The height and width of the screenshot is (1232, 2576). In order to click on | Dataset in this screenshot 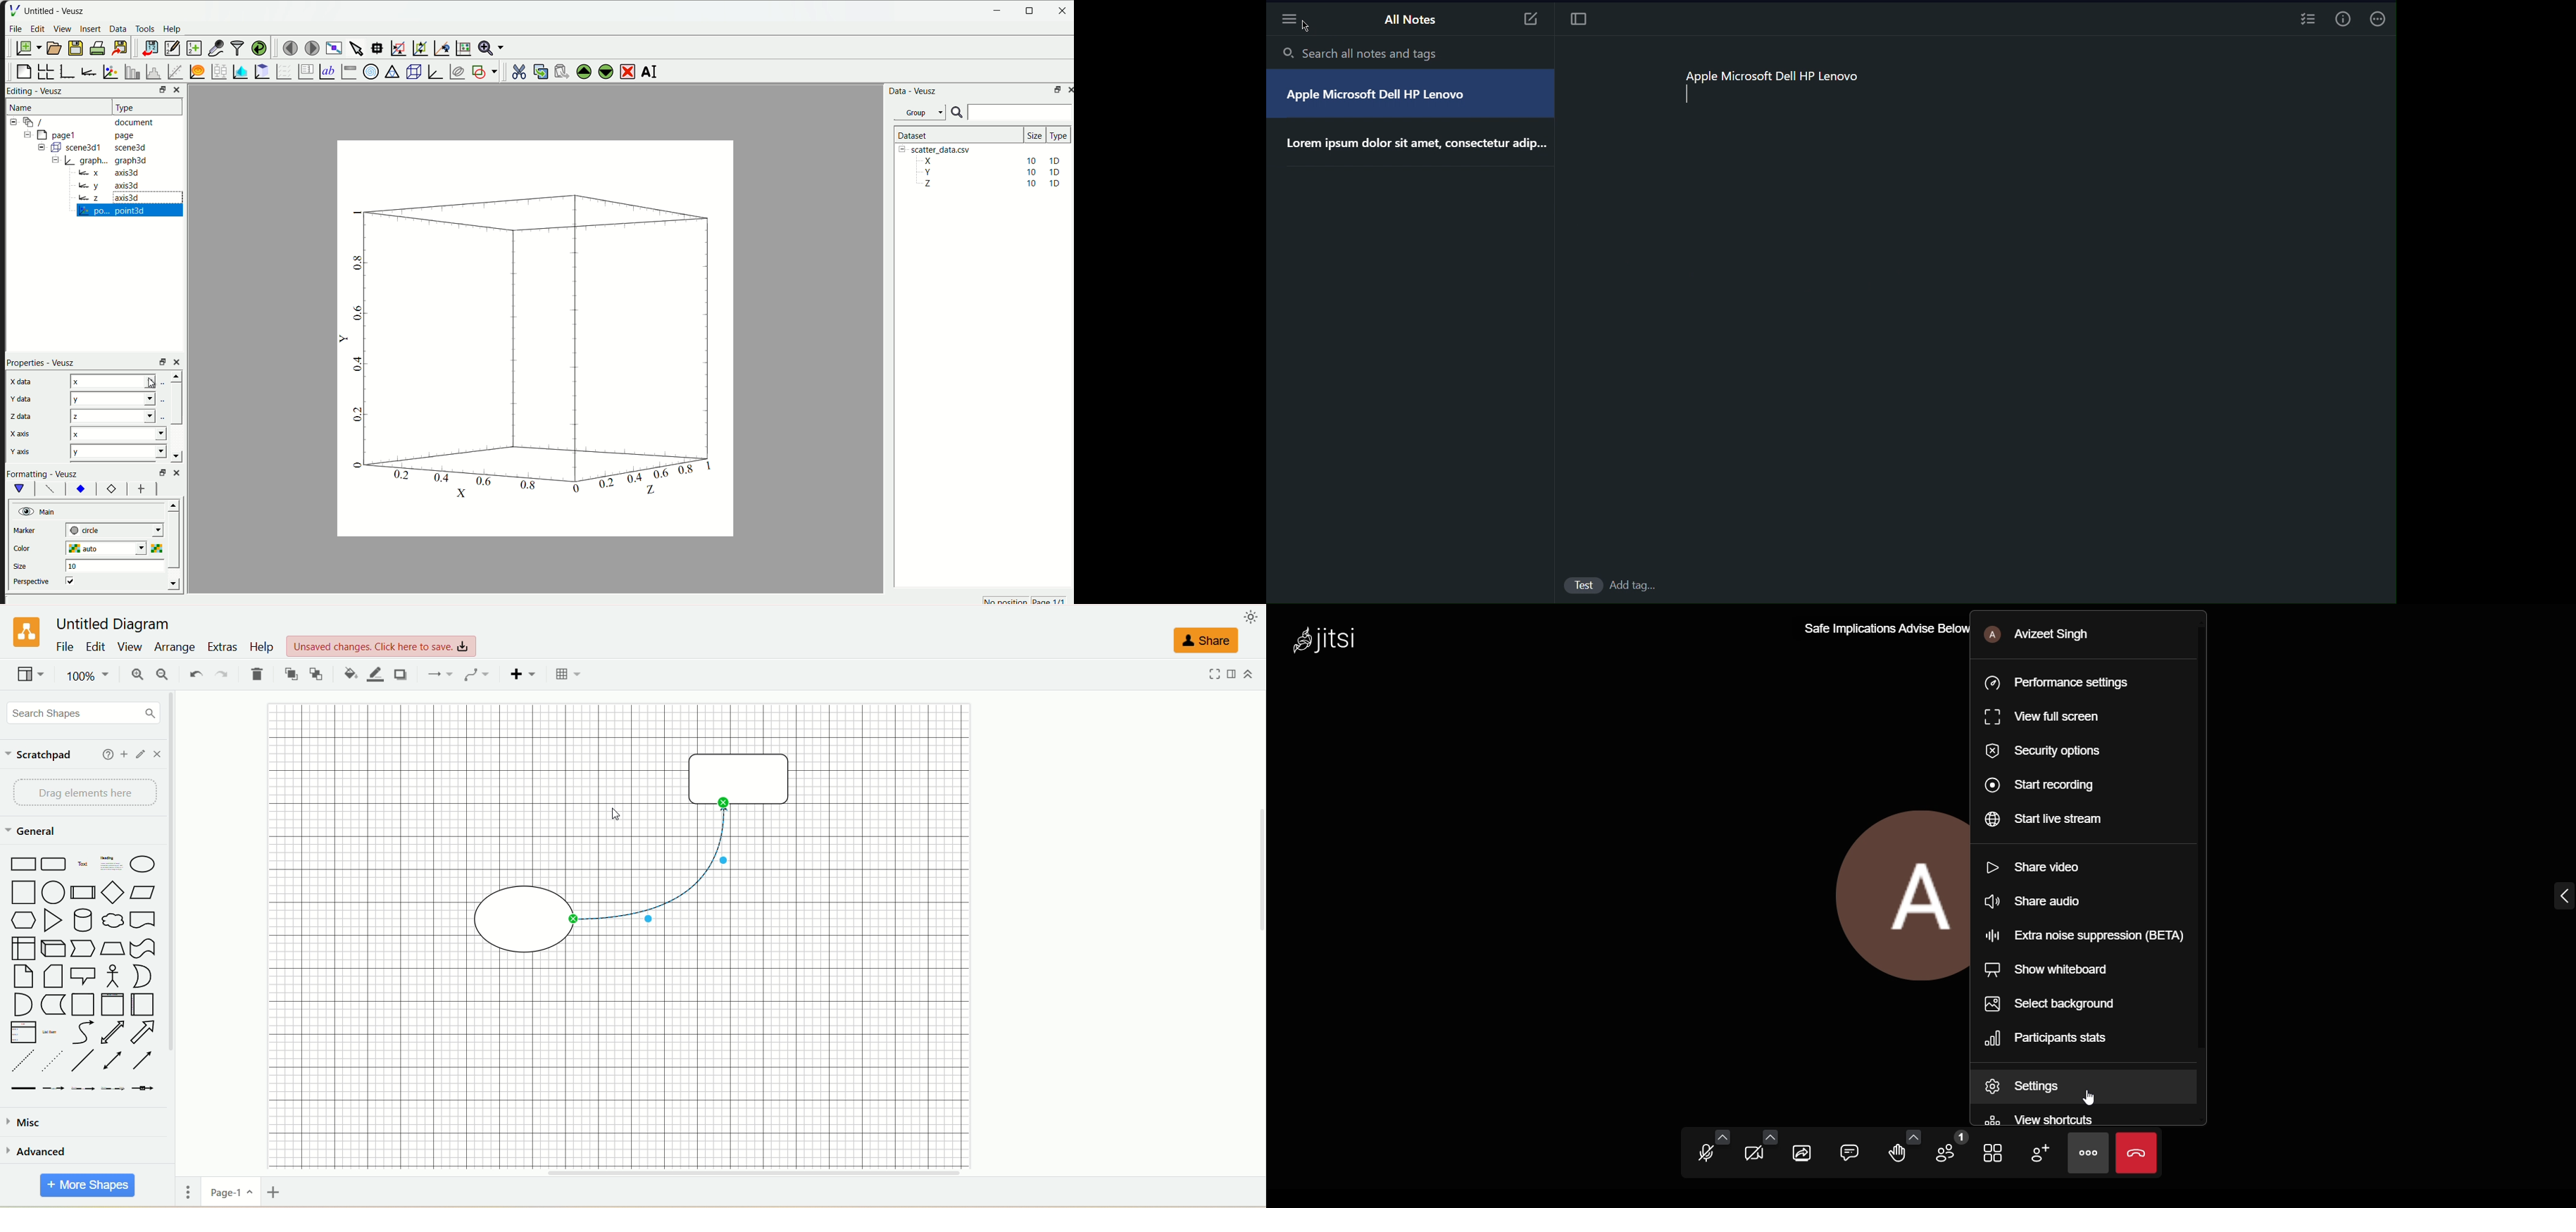, I will do `click(913, 133)`.